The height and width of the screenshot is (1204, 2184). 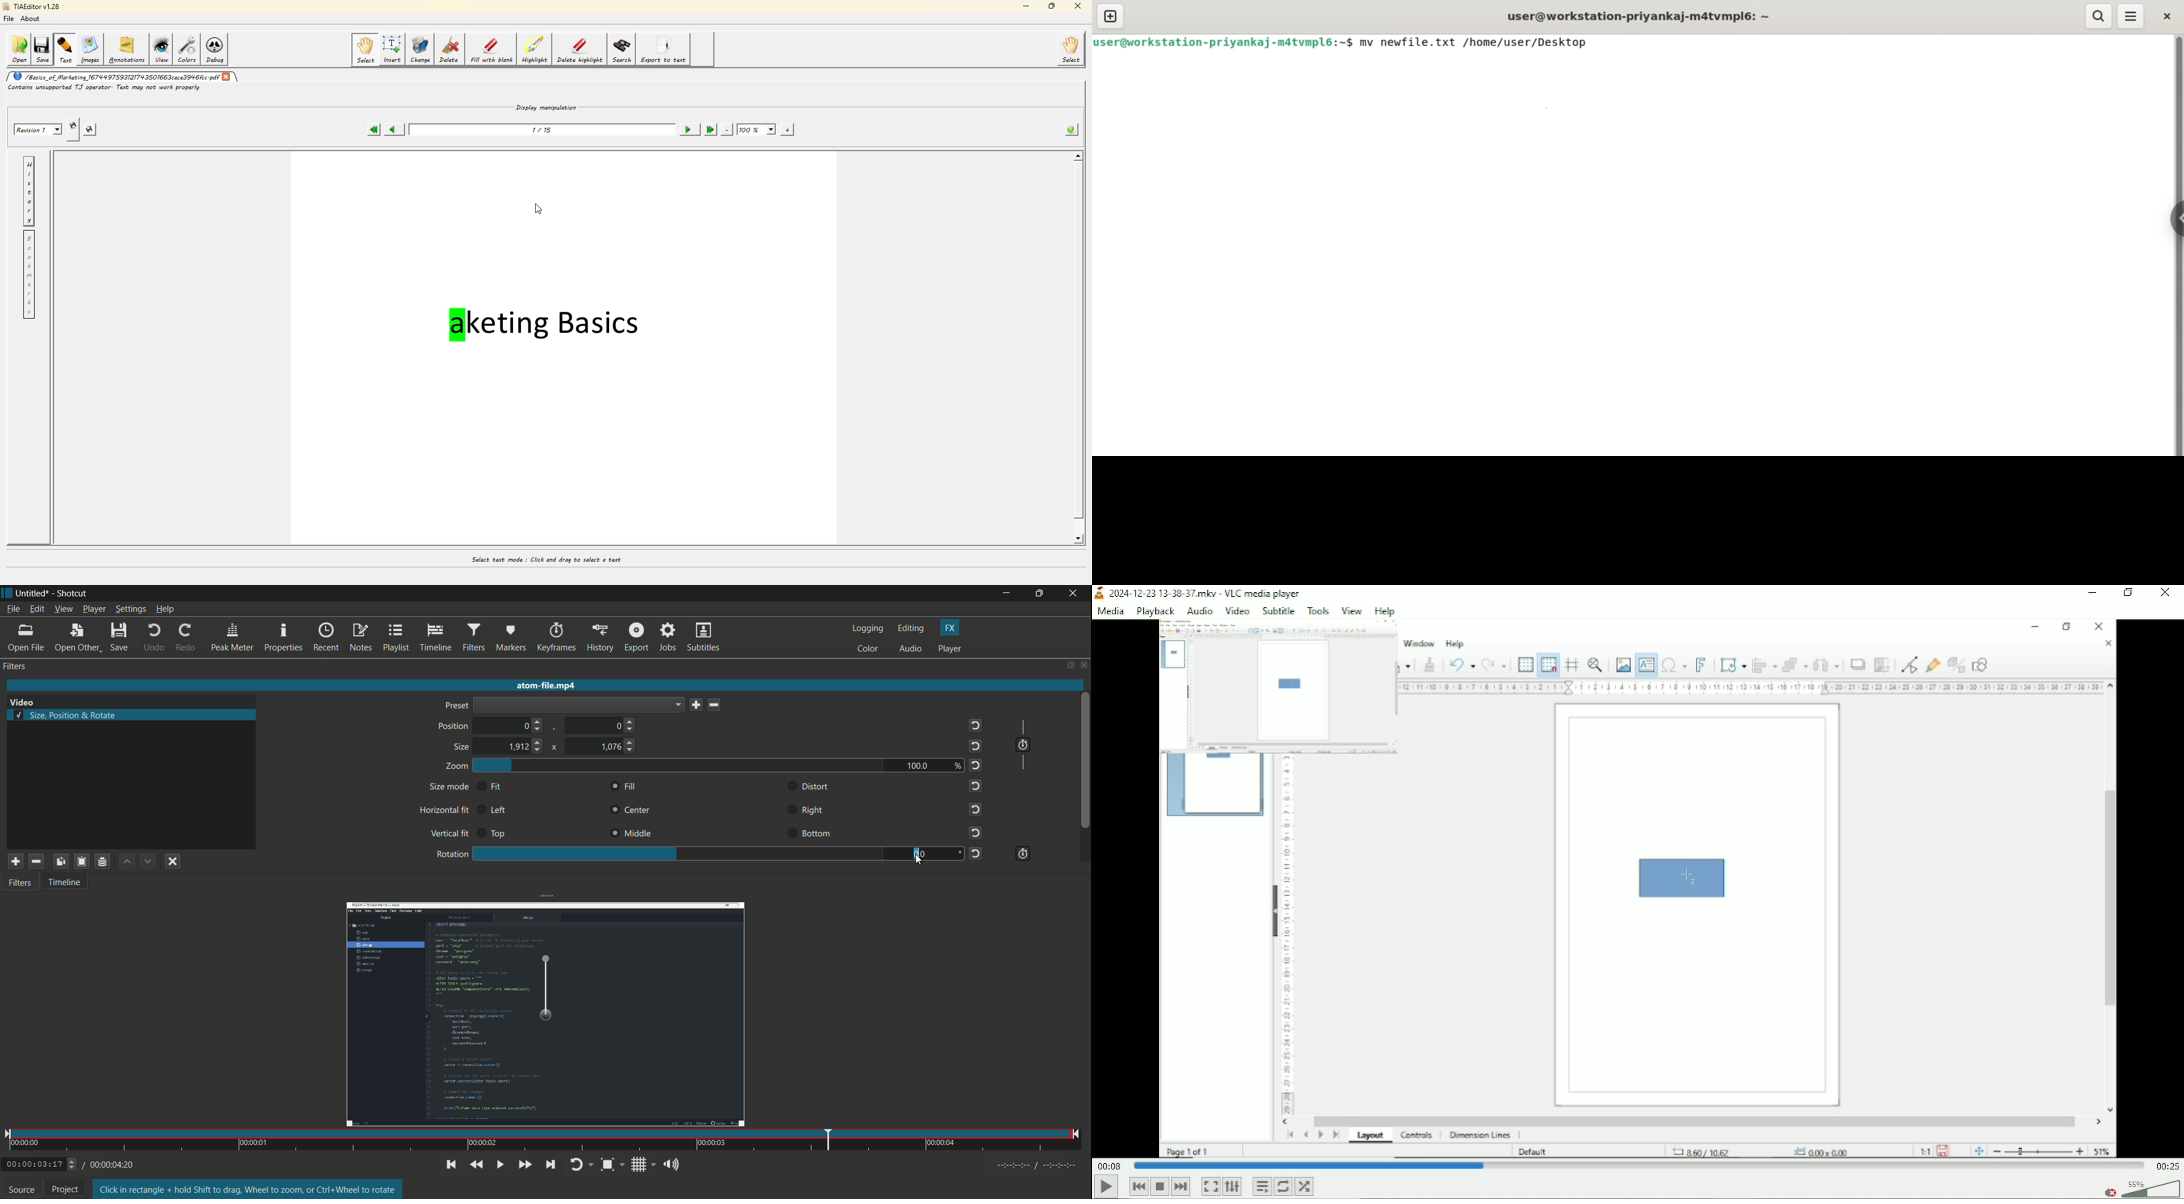 What do you see at coordinates (1110, 610) in the screenshot?
I see `Media` at bounding box center [1110, 610].